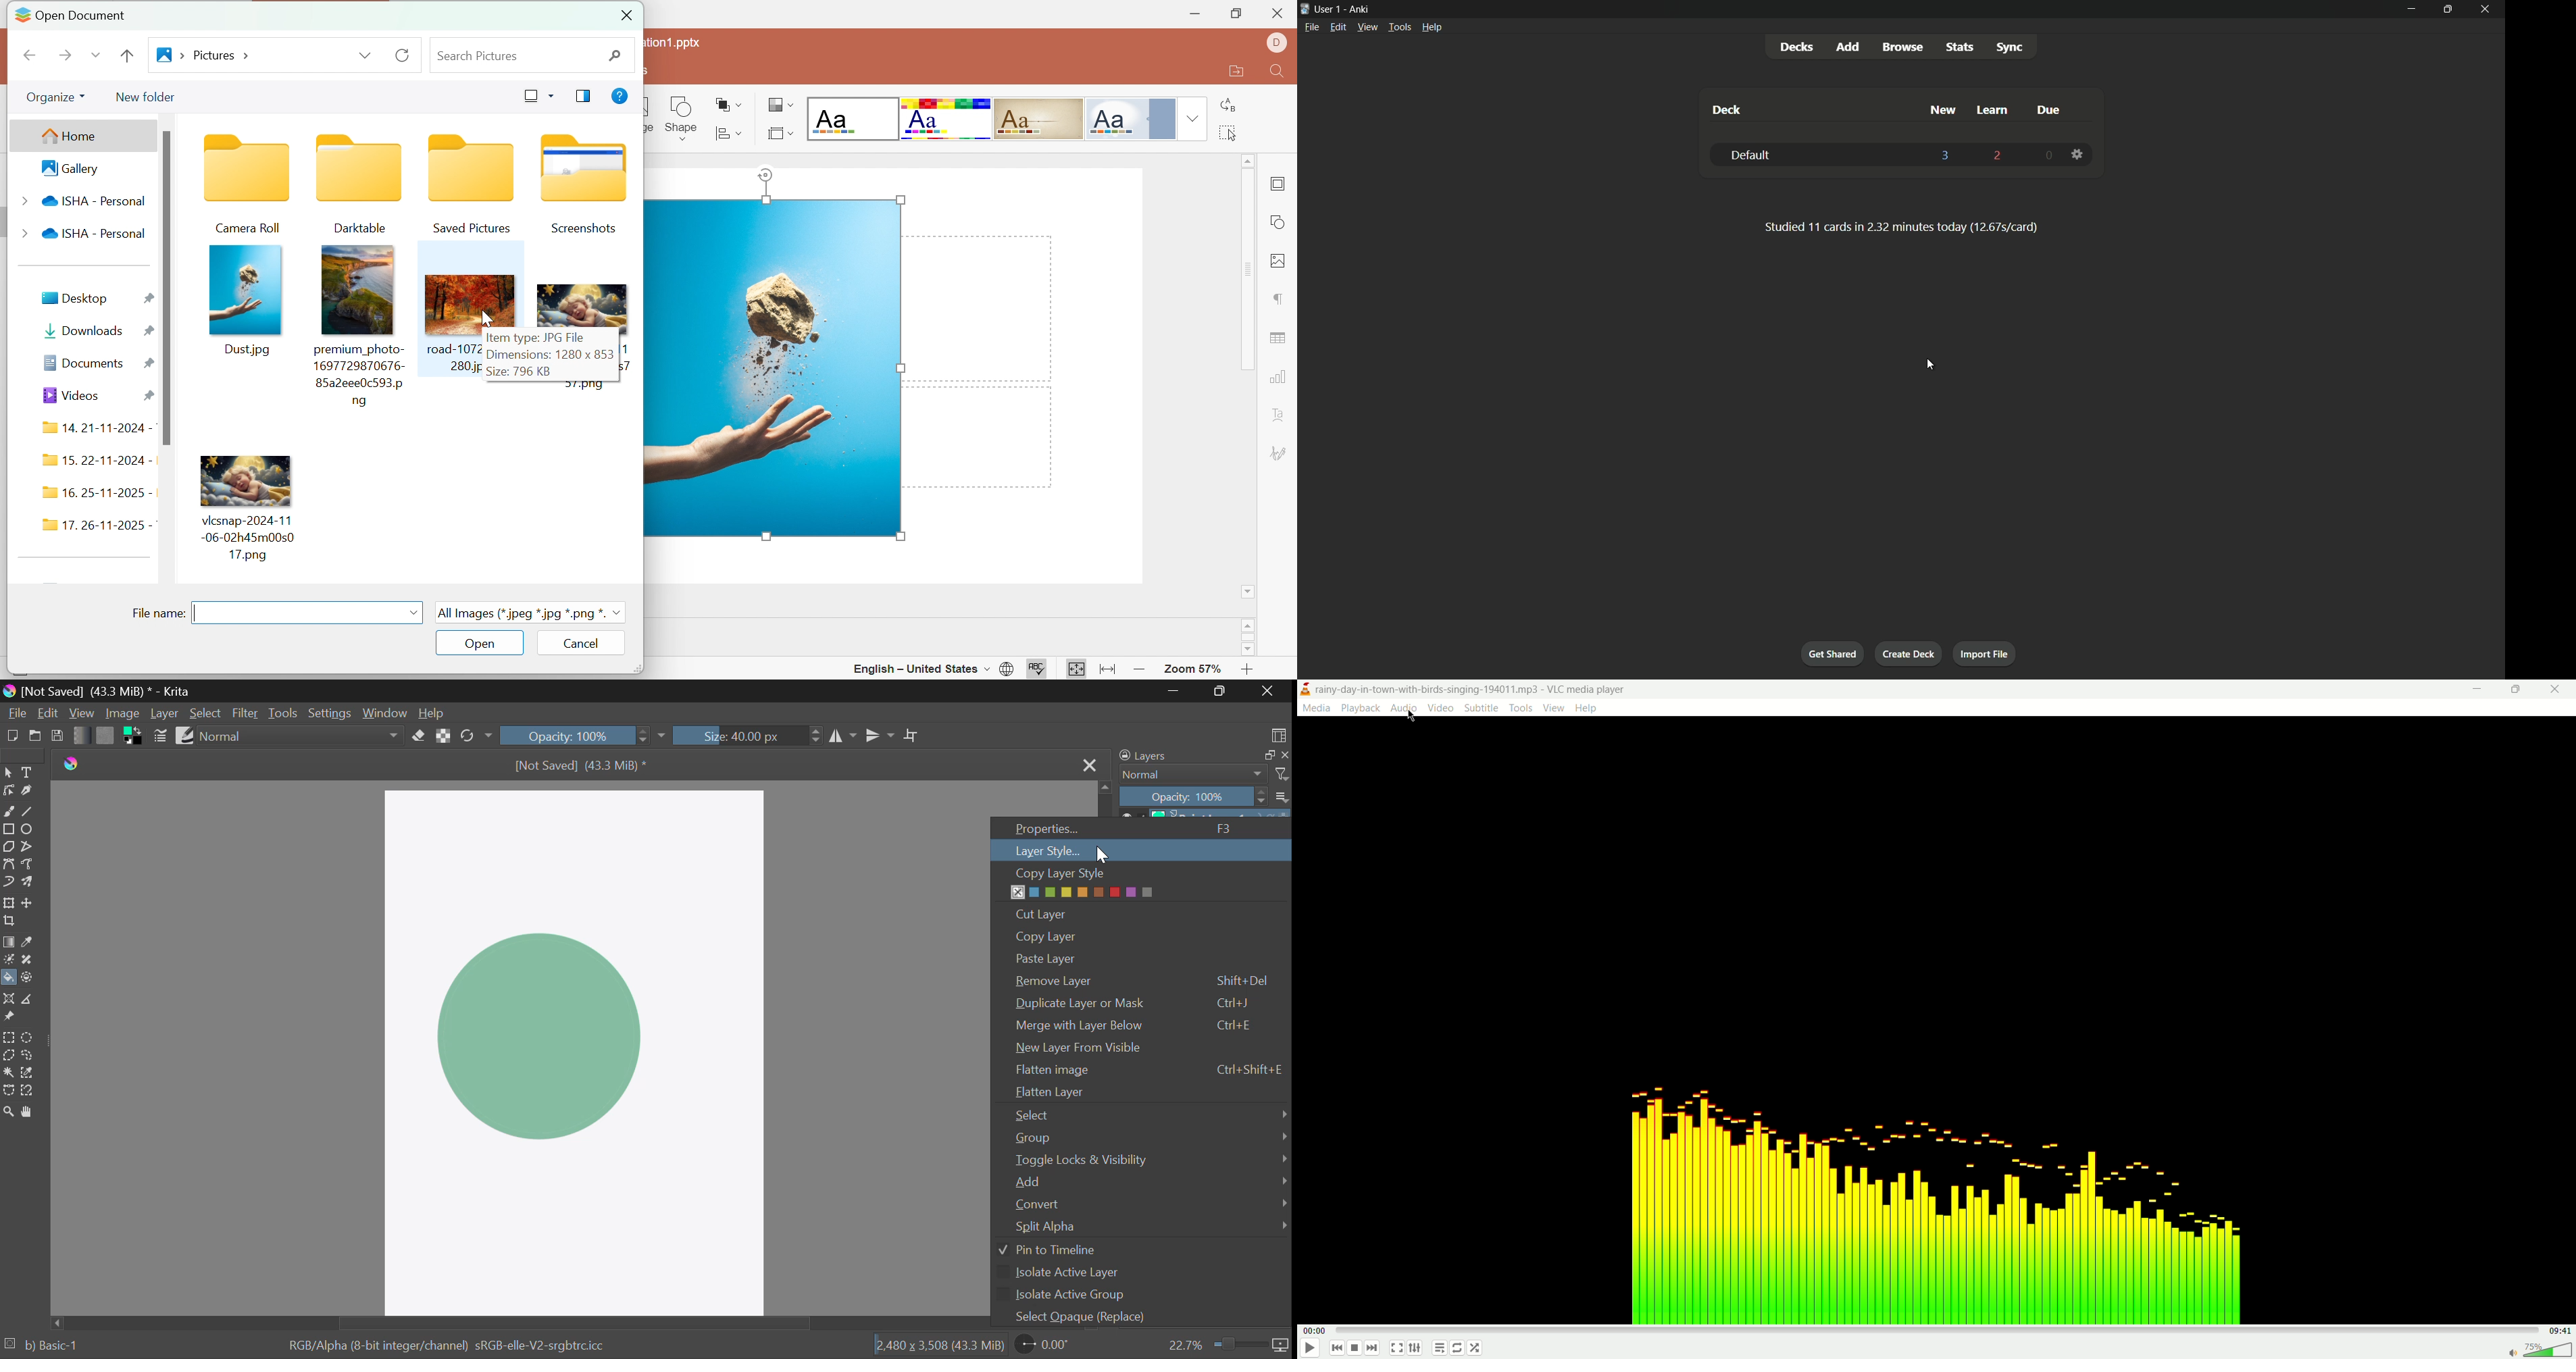 This screenshot has height=1372, width=2576. Describe the element at coordinates (1137, 827) in the screenshot. I see `Properties` at that location.